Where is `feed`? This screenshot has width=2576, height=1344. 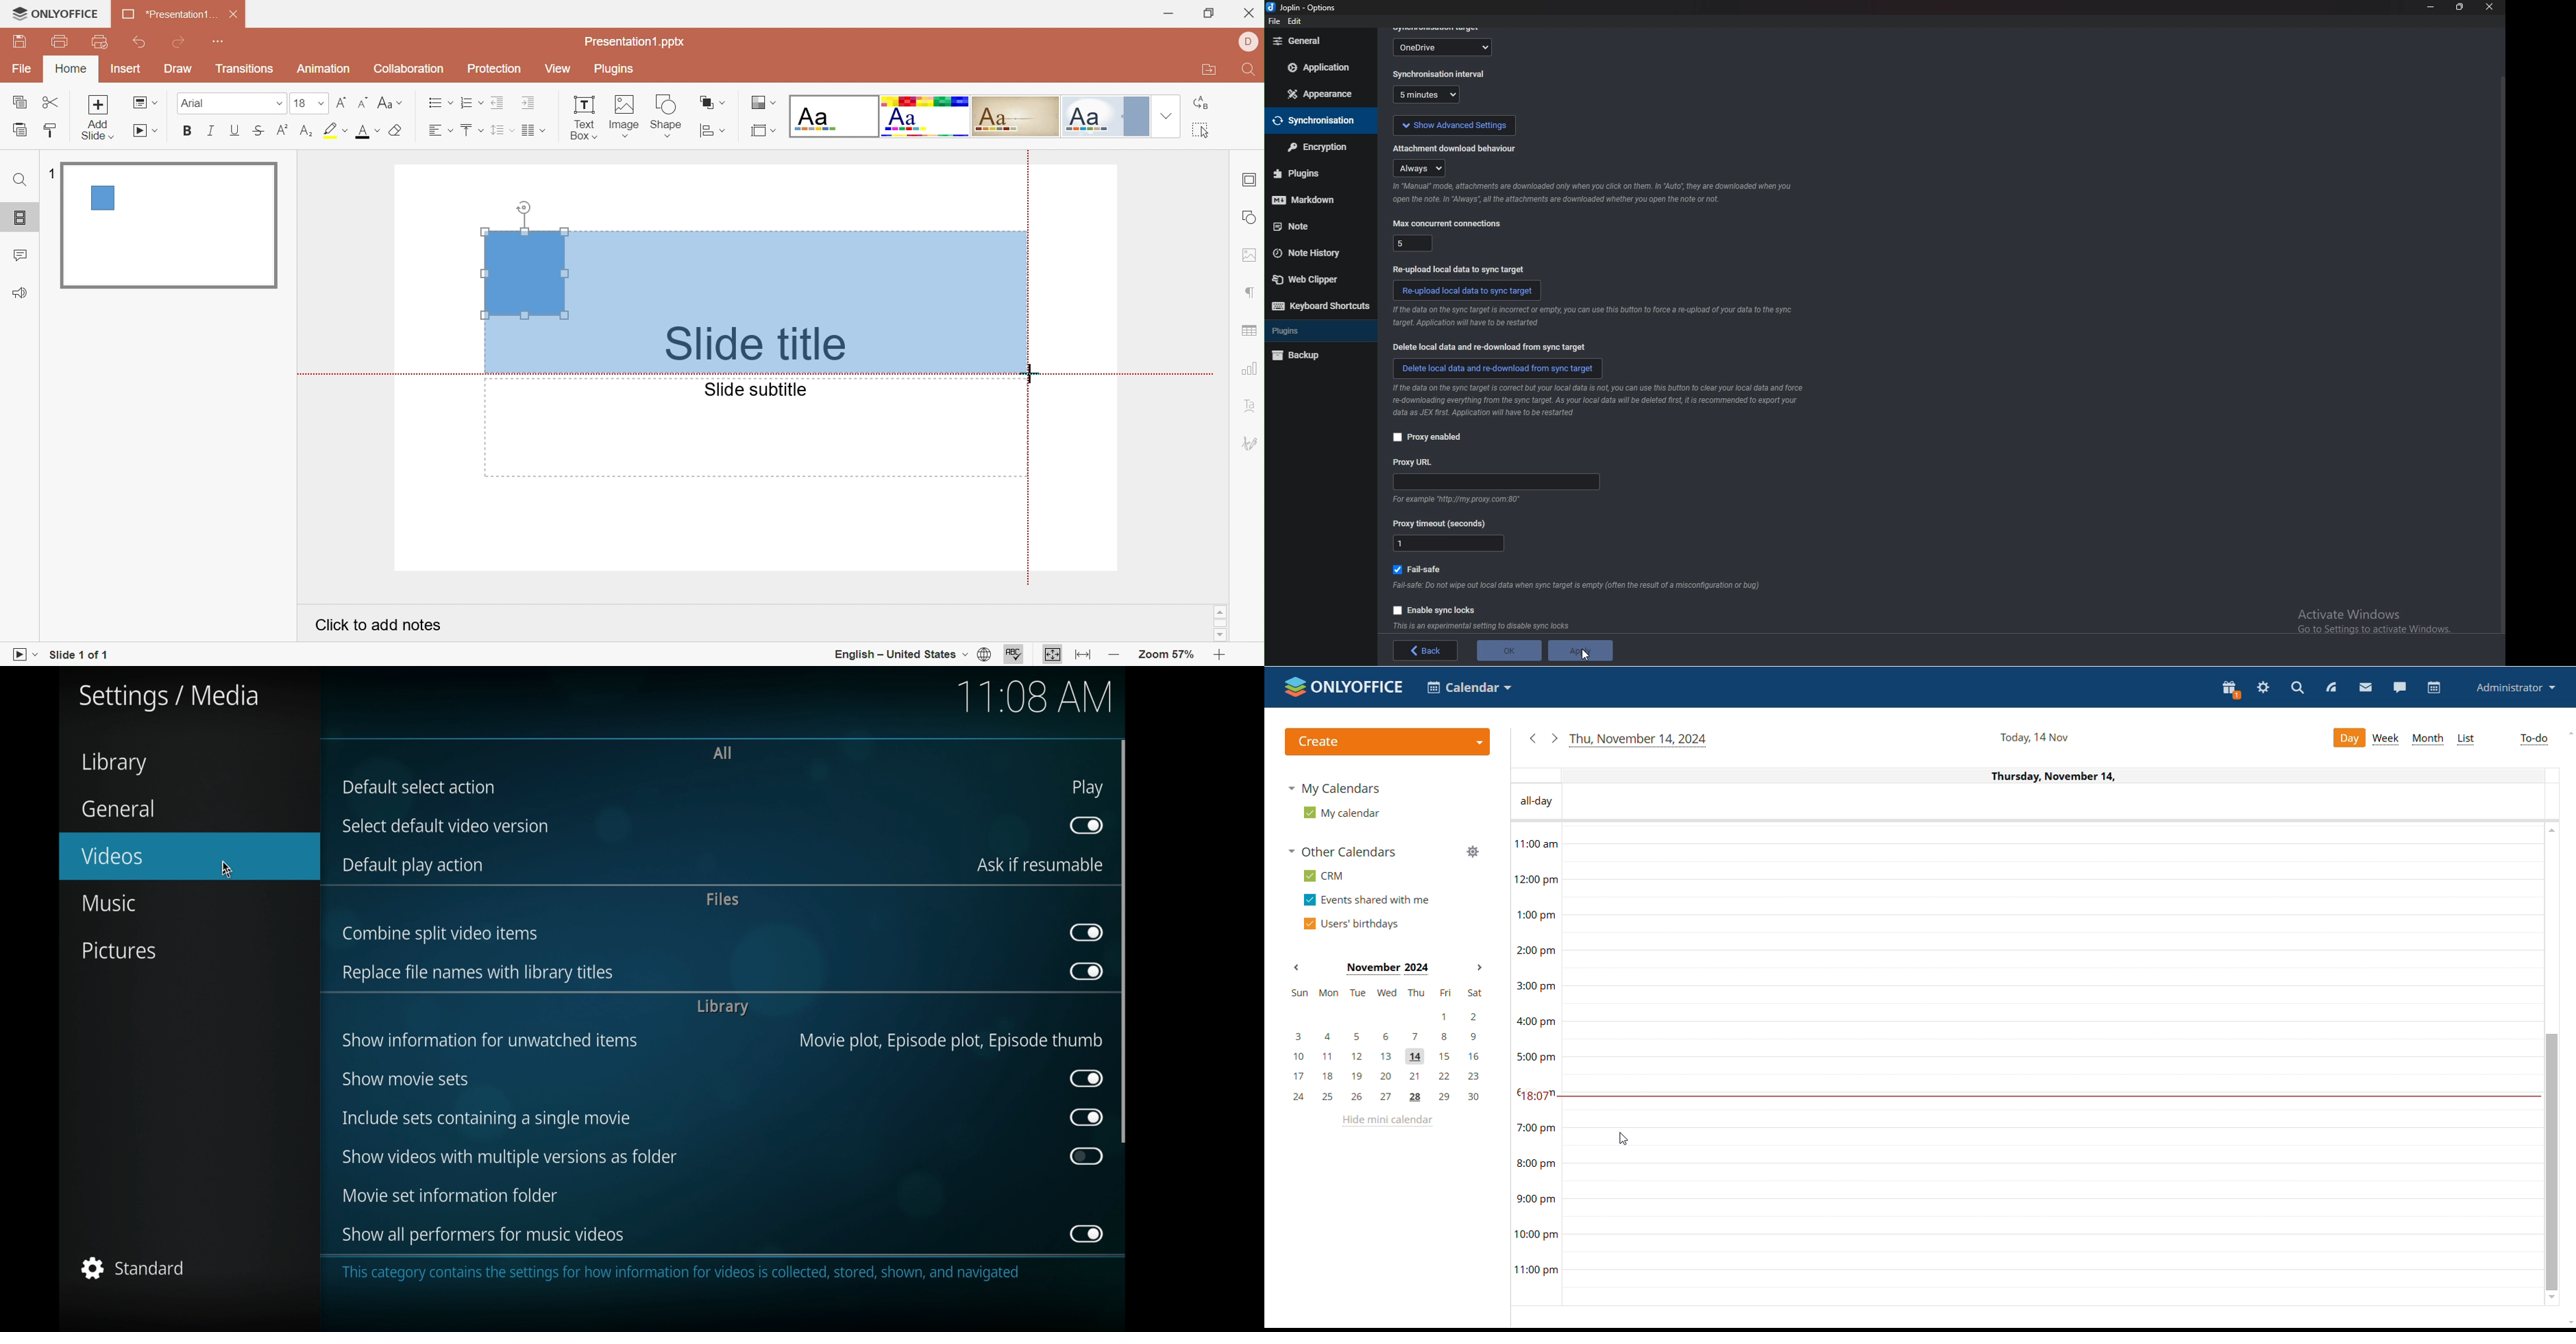
feed is located at coordinates (2333, 687).